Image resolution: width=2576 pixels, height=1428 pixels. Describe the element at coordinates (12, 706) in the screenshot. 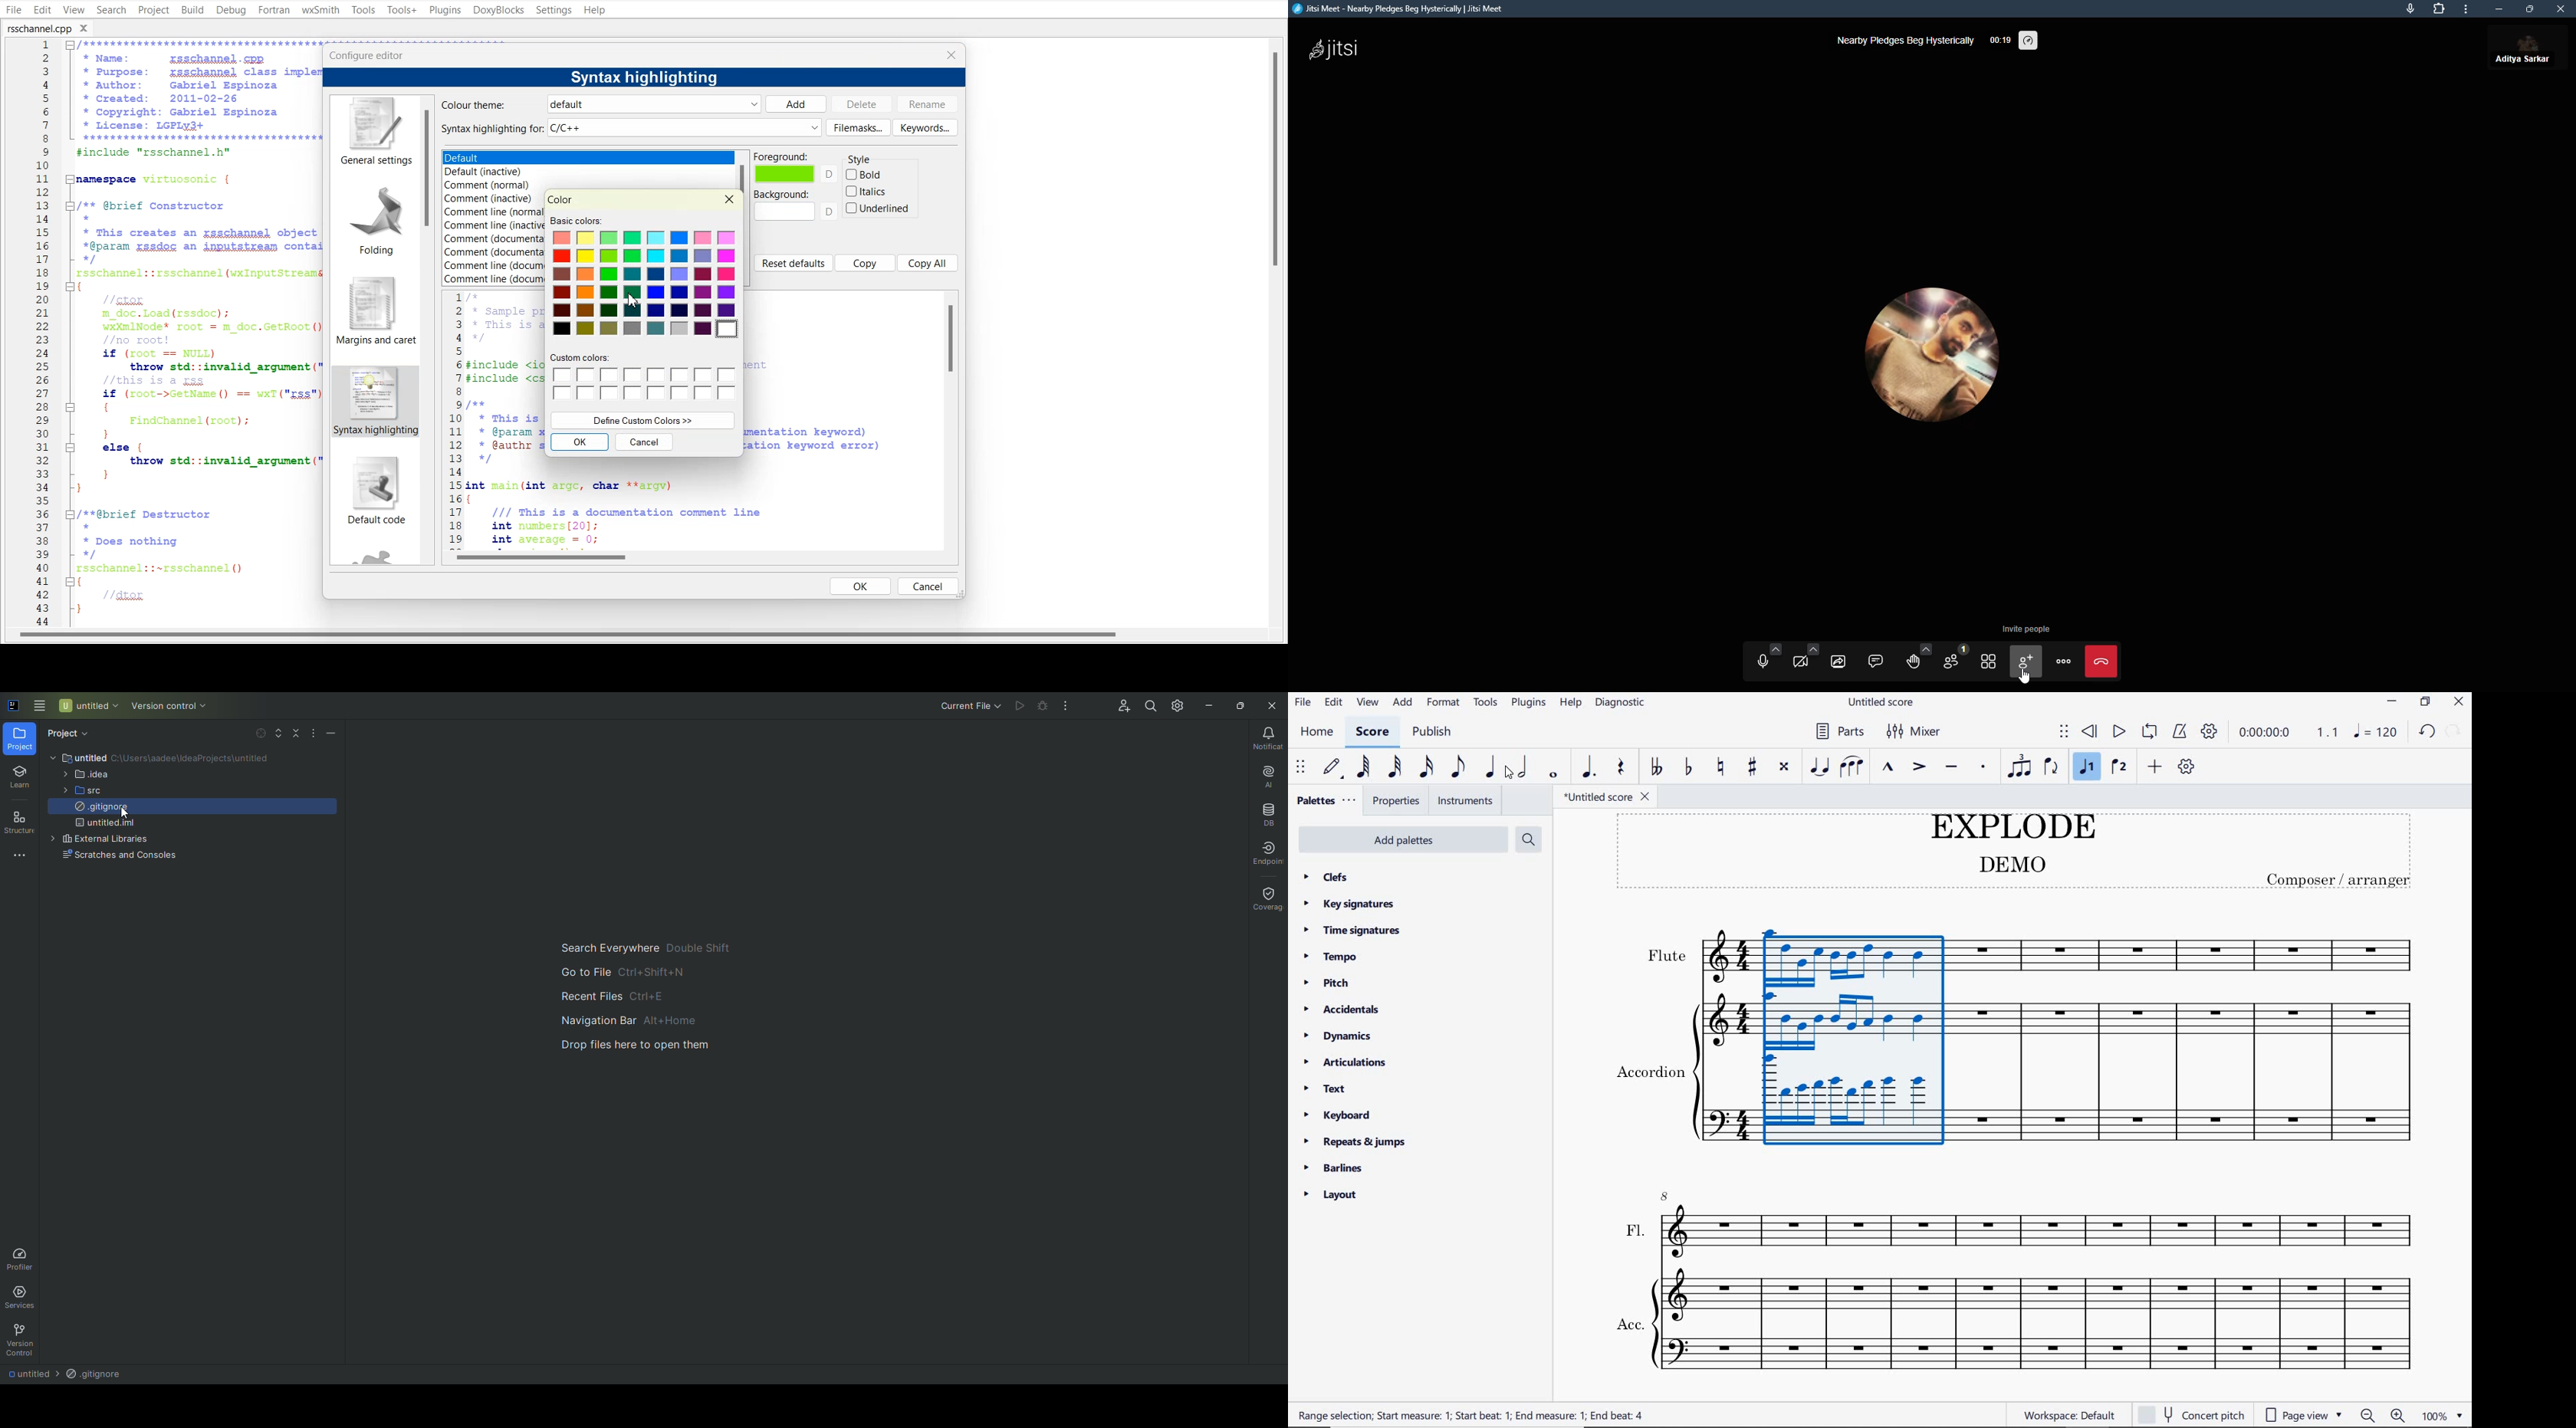

I see `Application logo` at that location.